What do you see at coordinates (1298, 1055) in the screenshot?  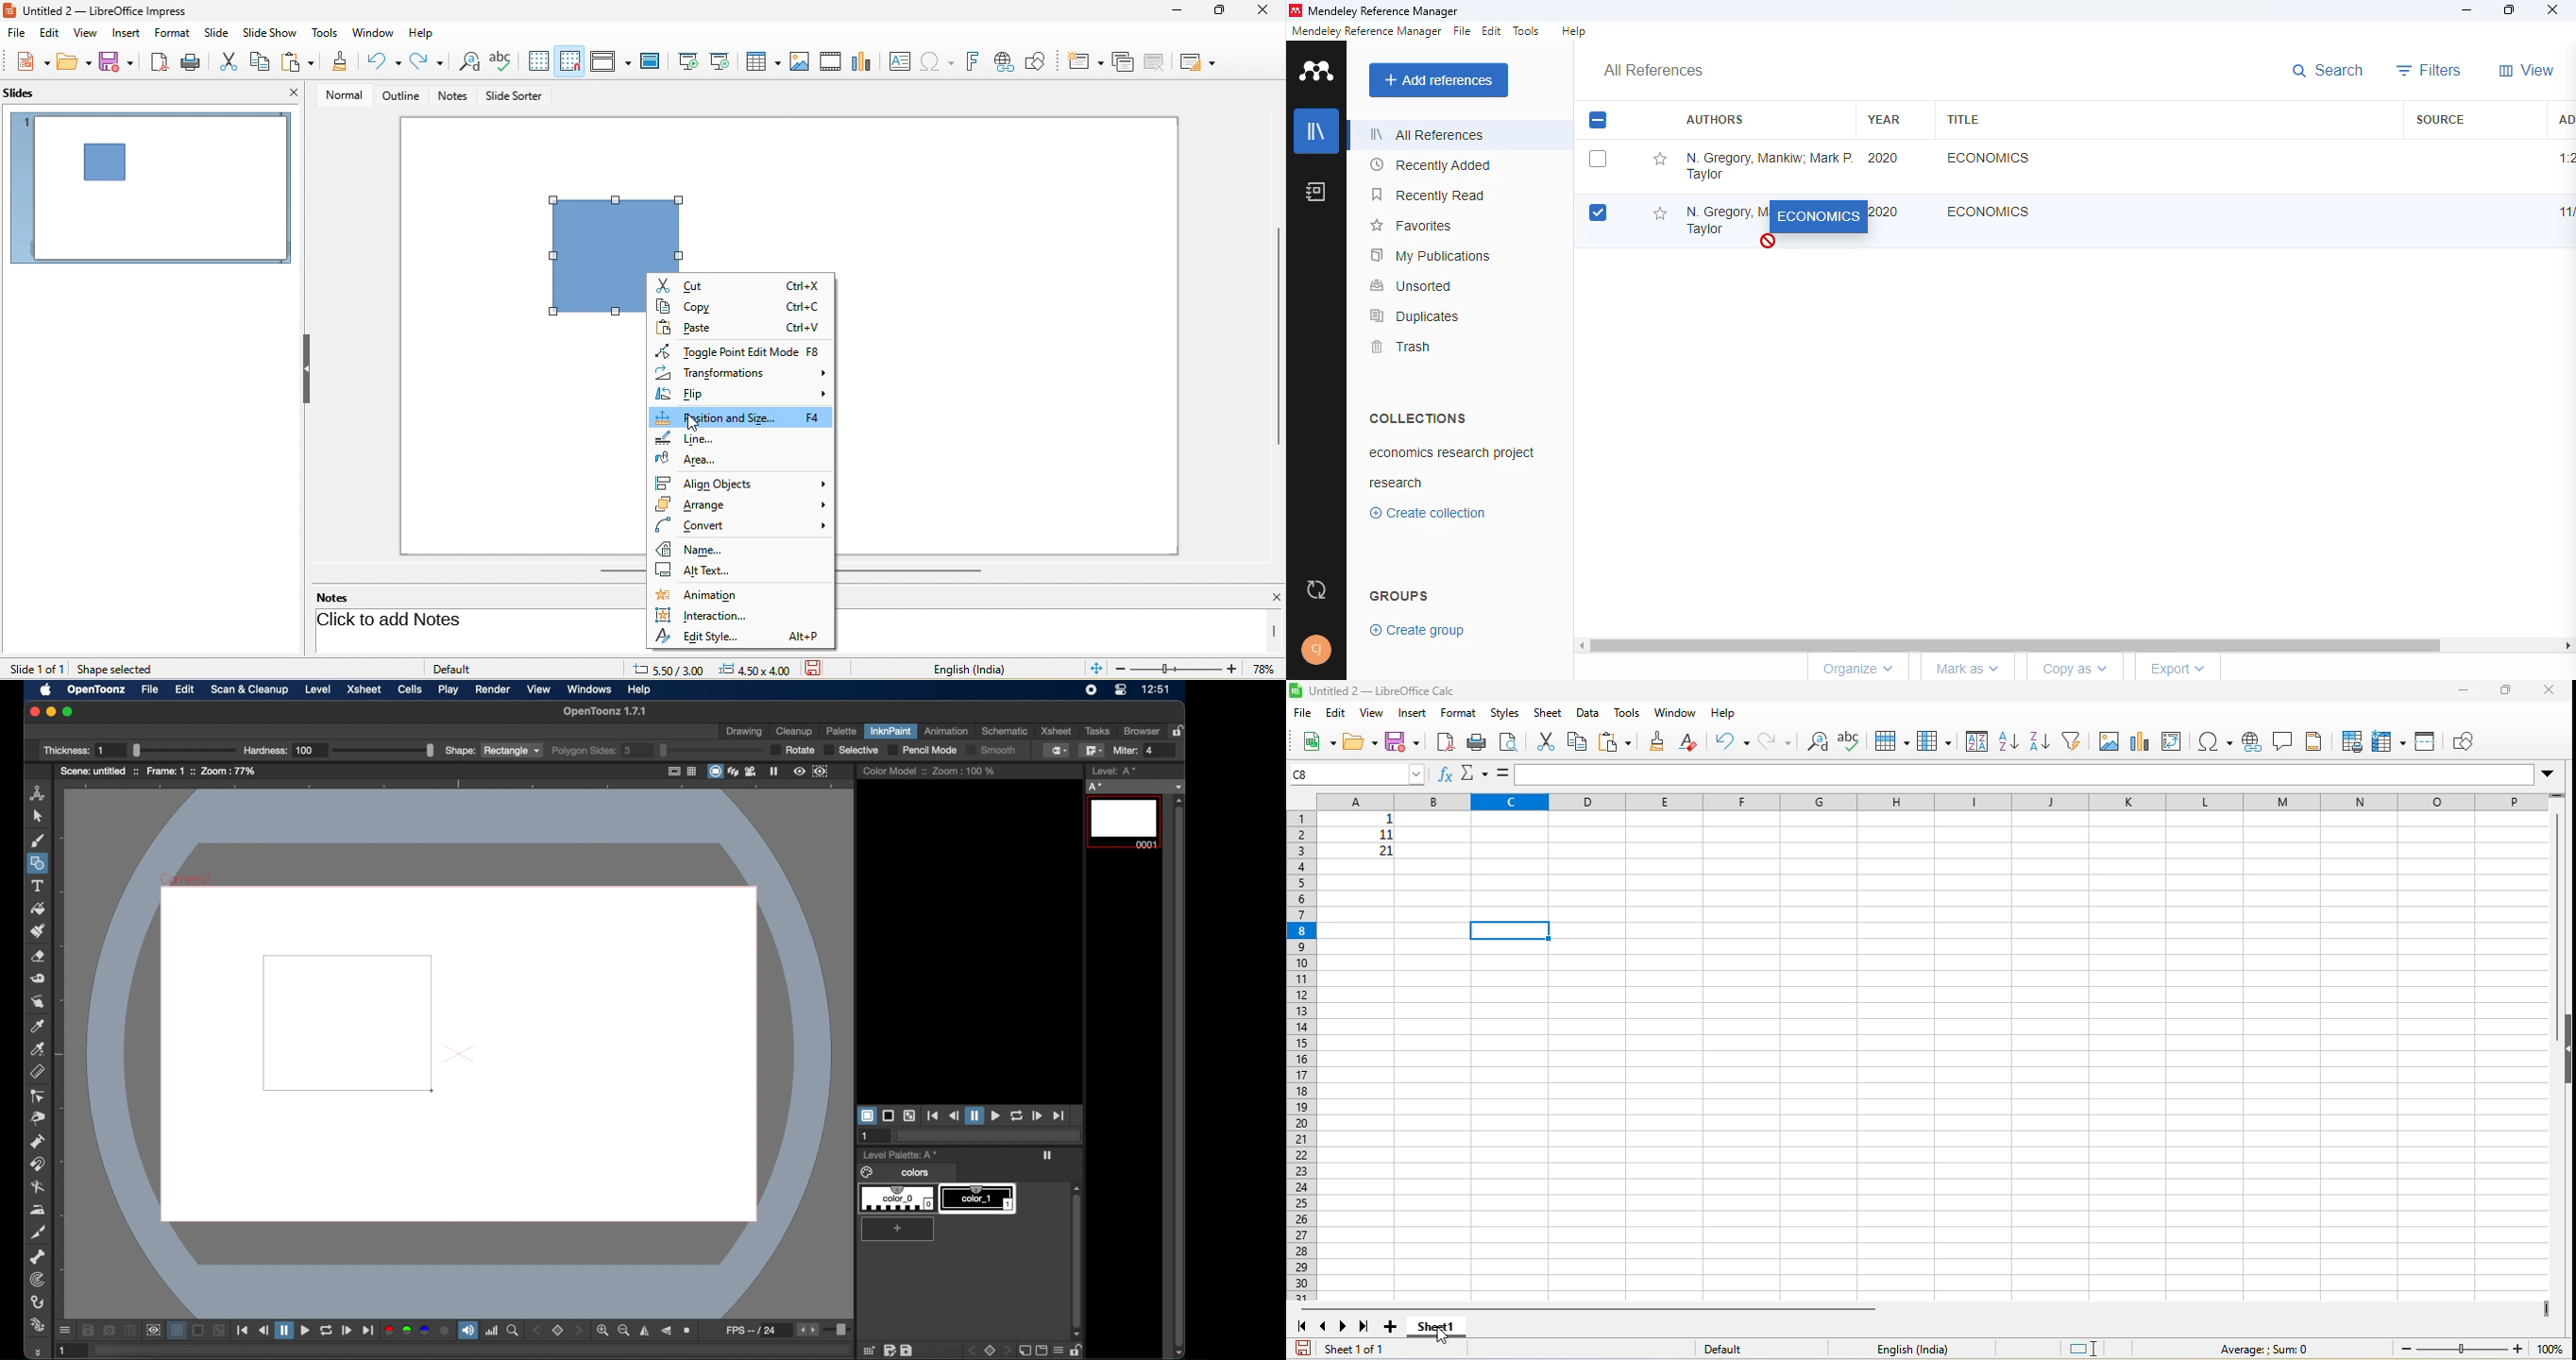 I see `row numbers` at bounding box center [1298, 1055].